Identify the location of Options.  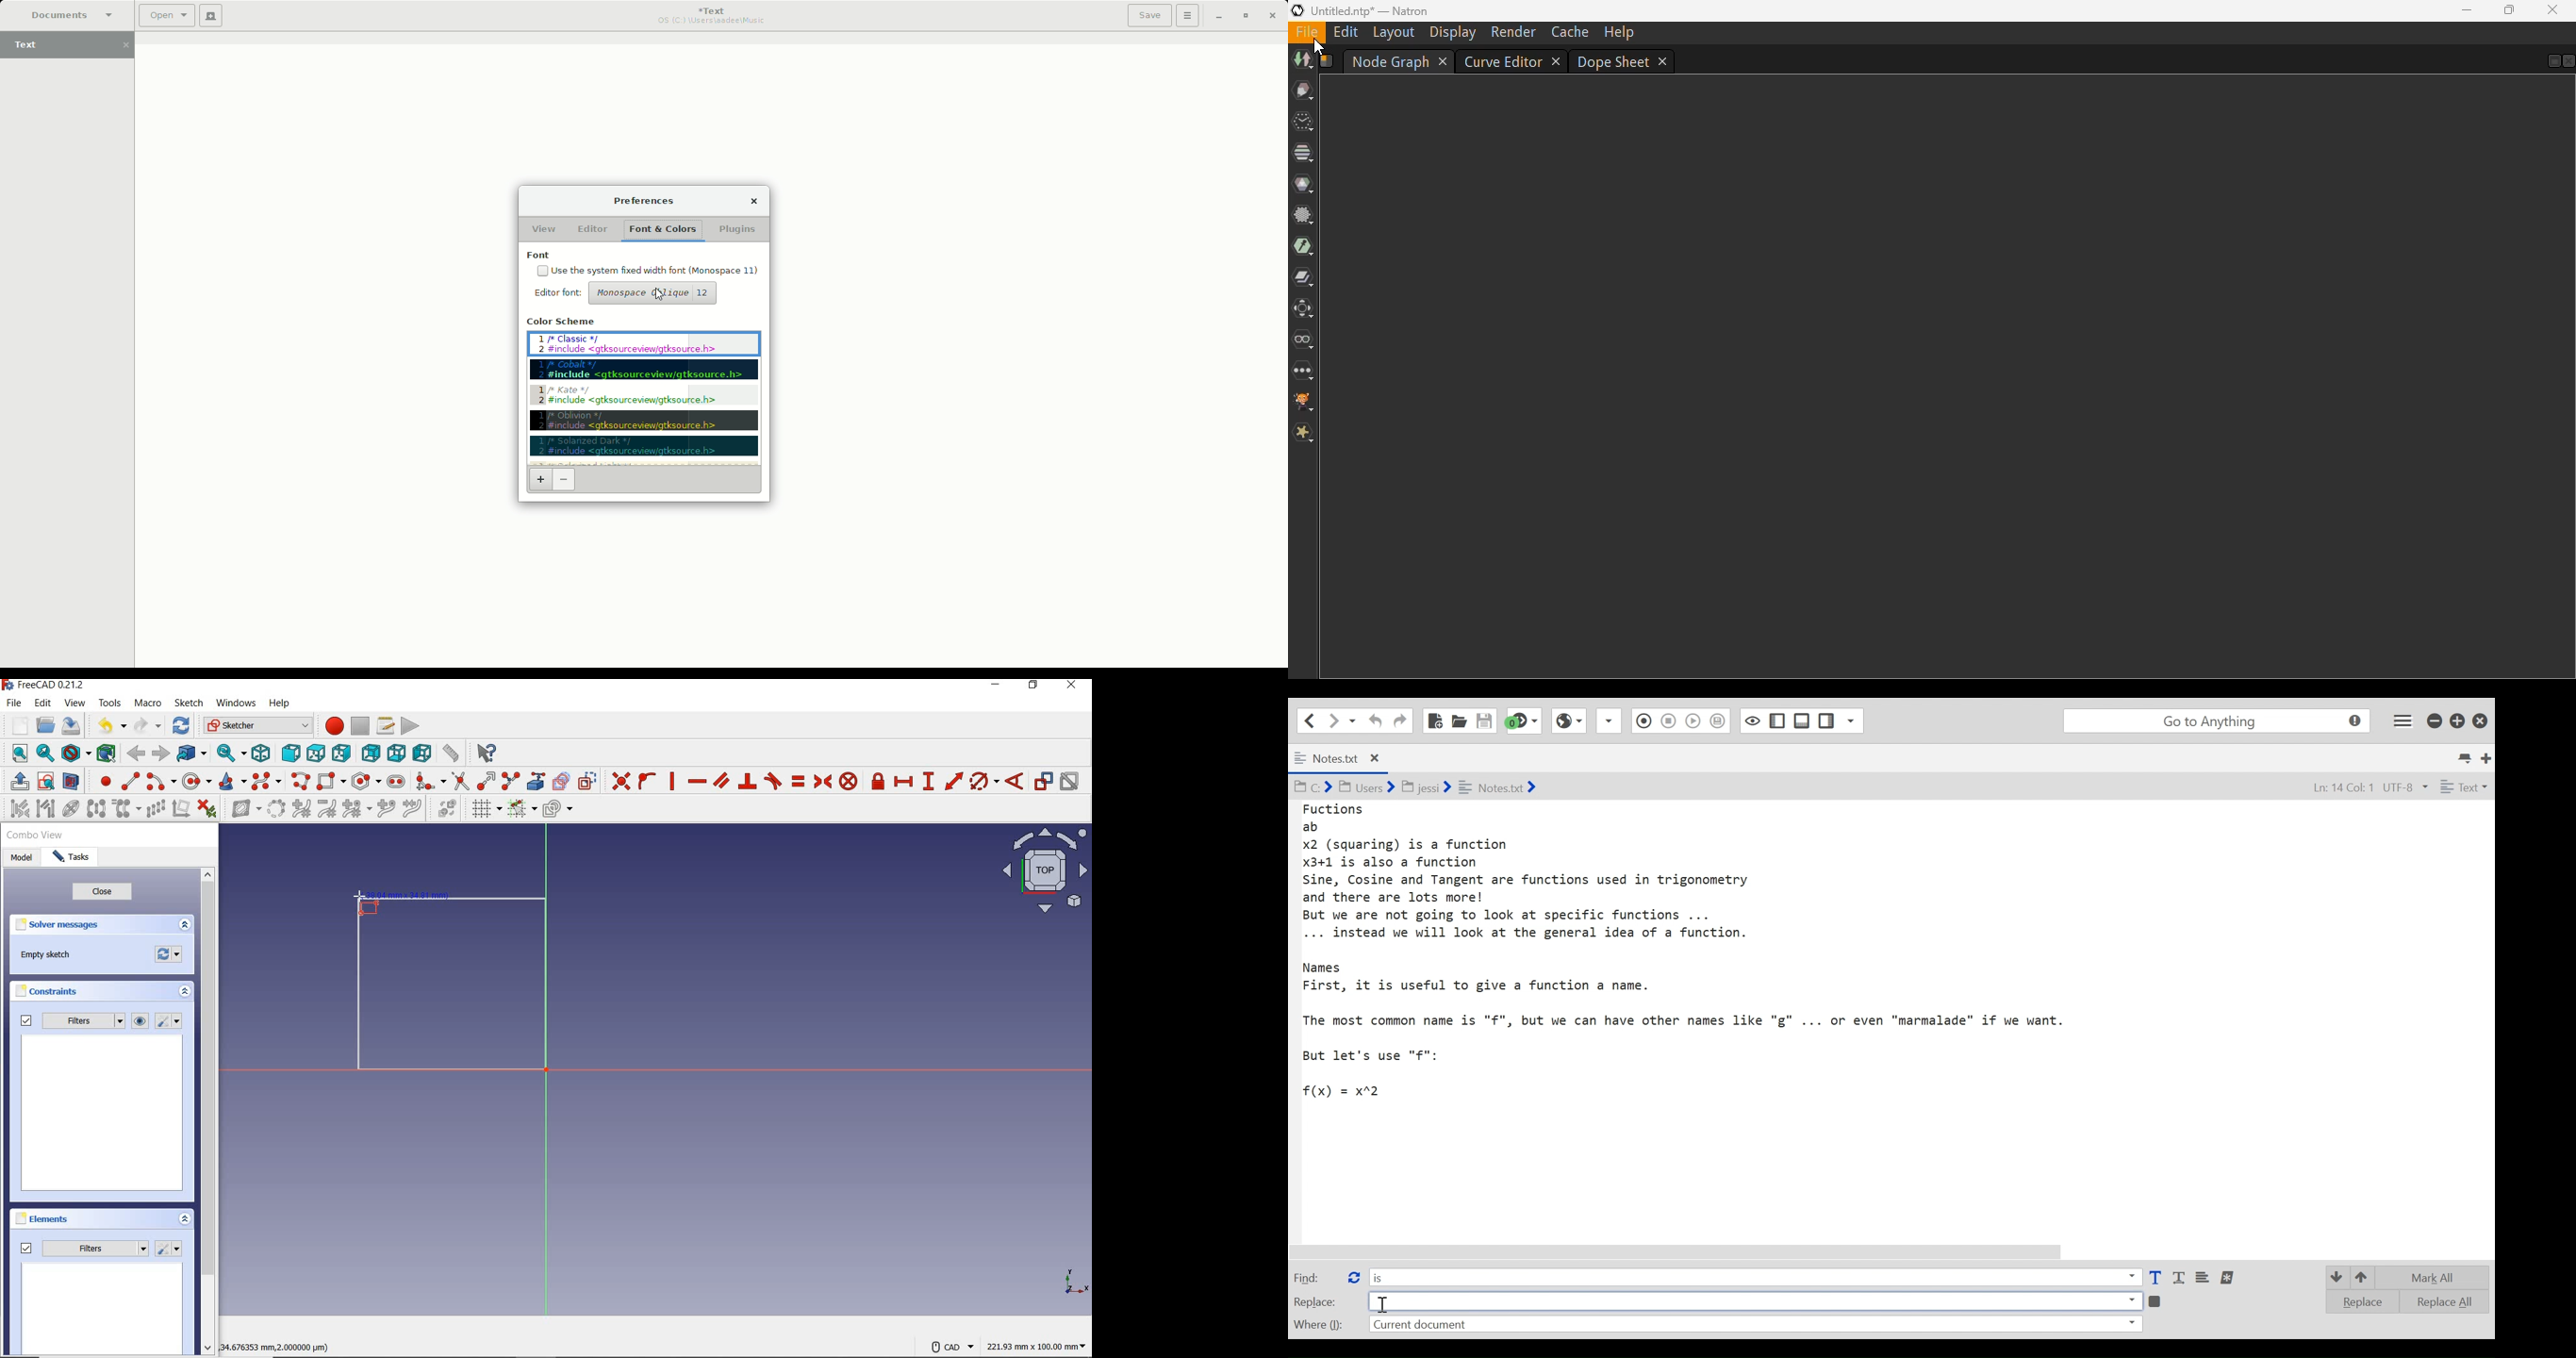
(1188, 15).